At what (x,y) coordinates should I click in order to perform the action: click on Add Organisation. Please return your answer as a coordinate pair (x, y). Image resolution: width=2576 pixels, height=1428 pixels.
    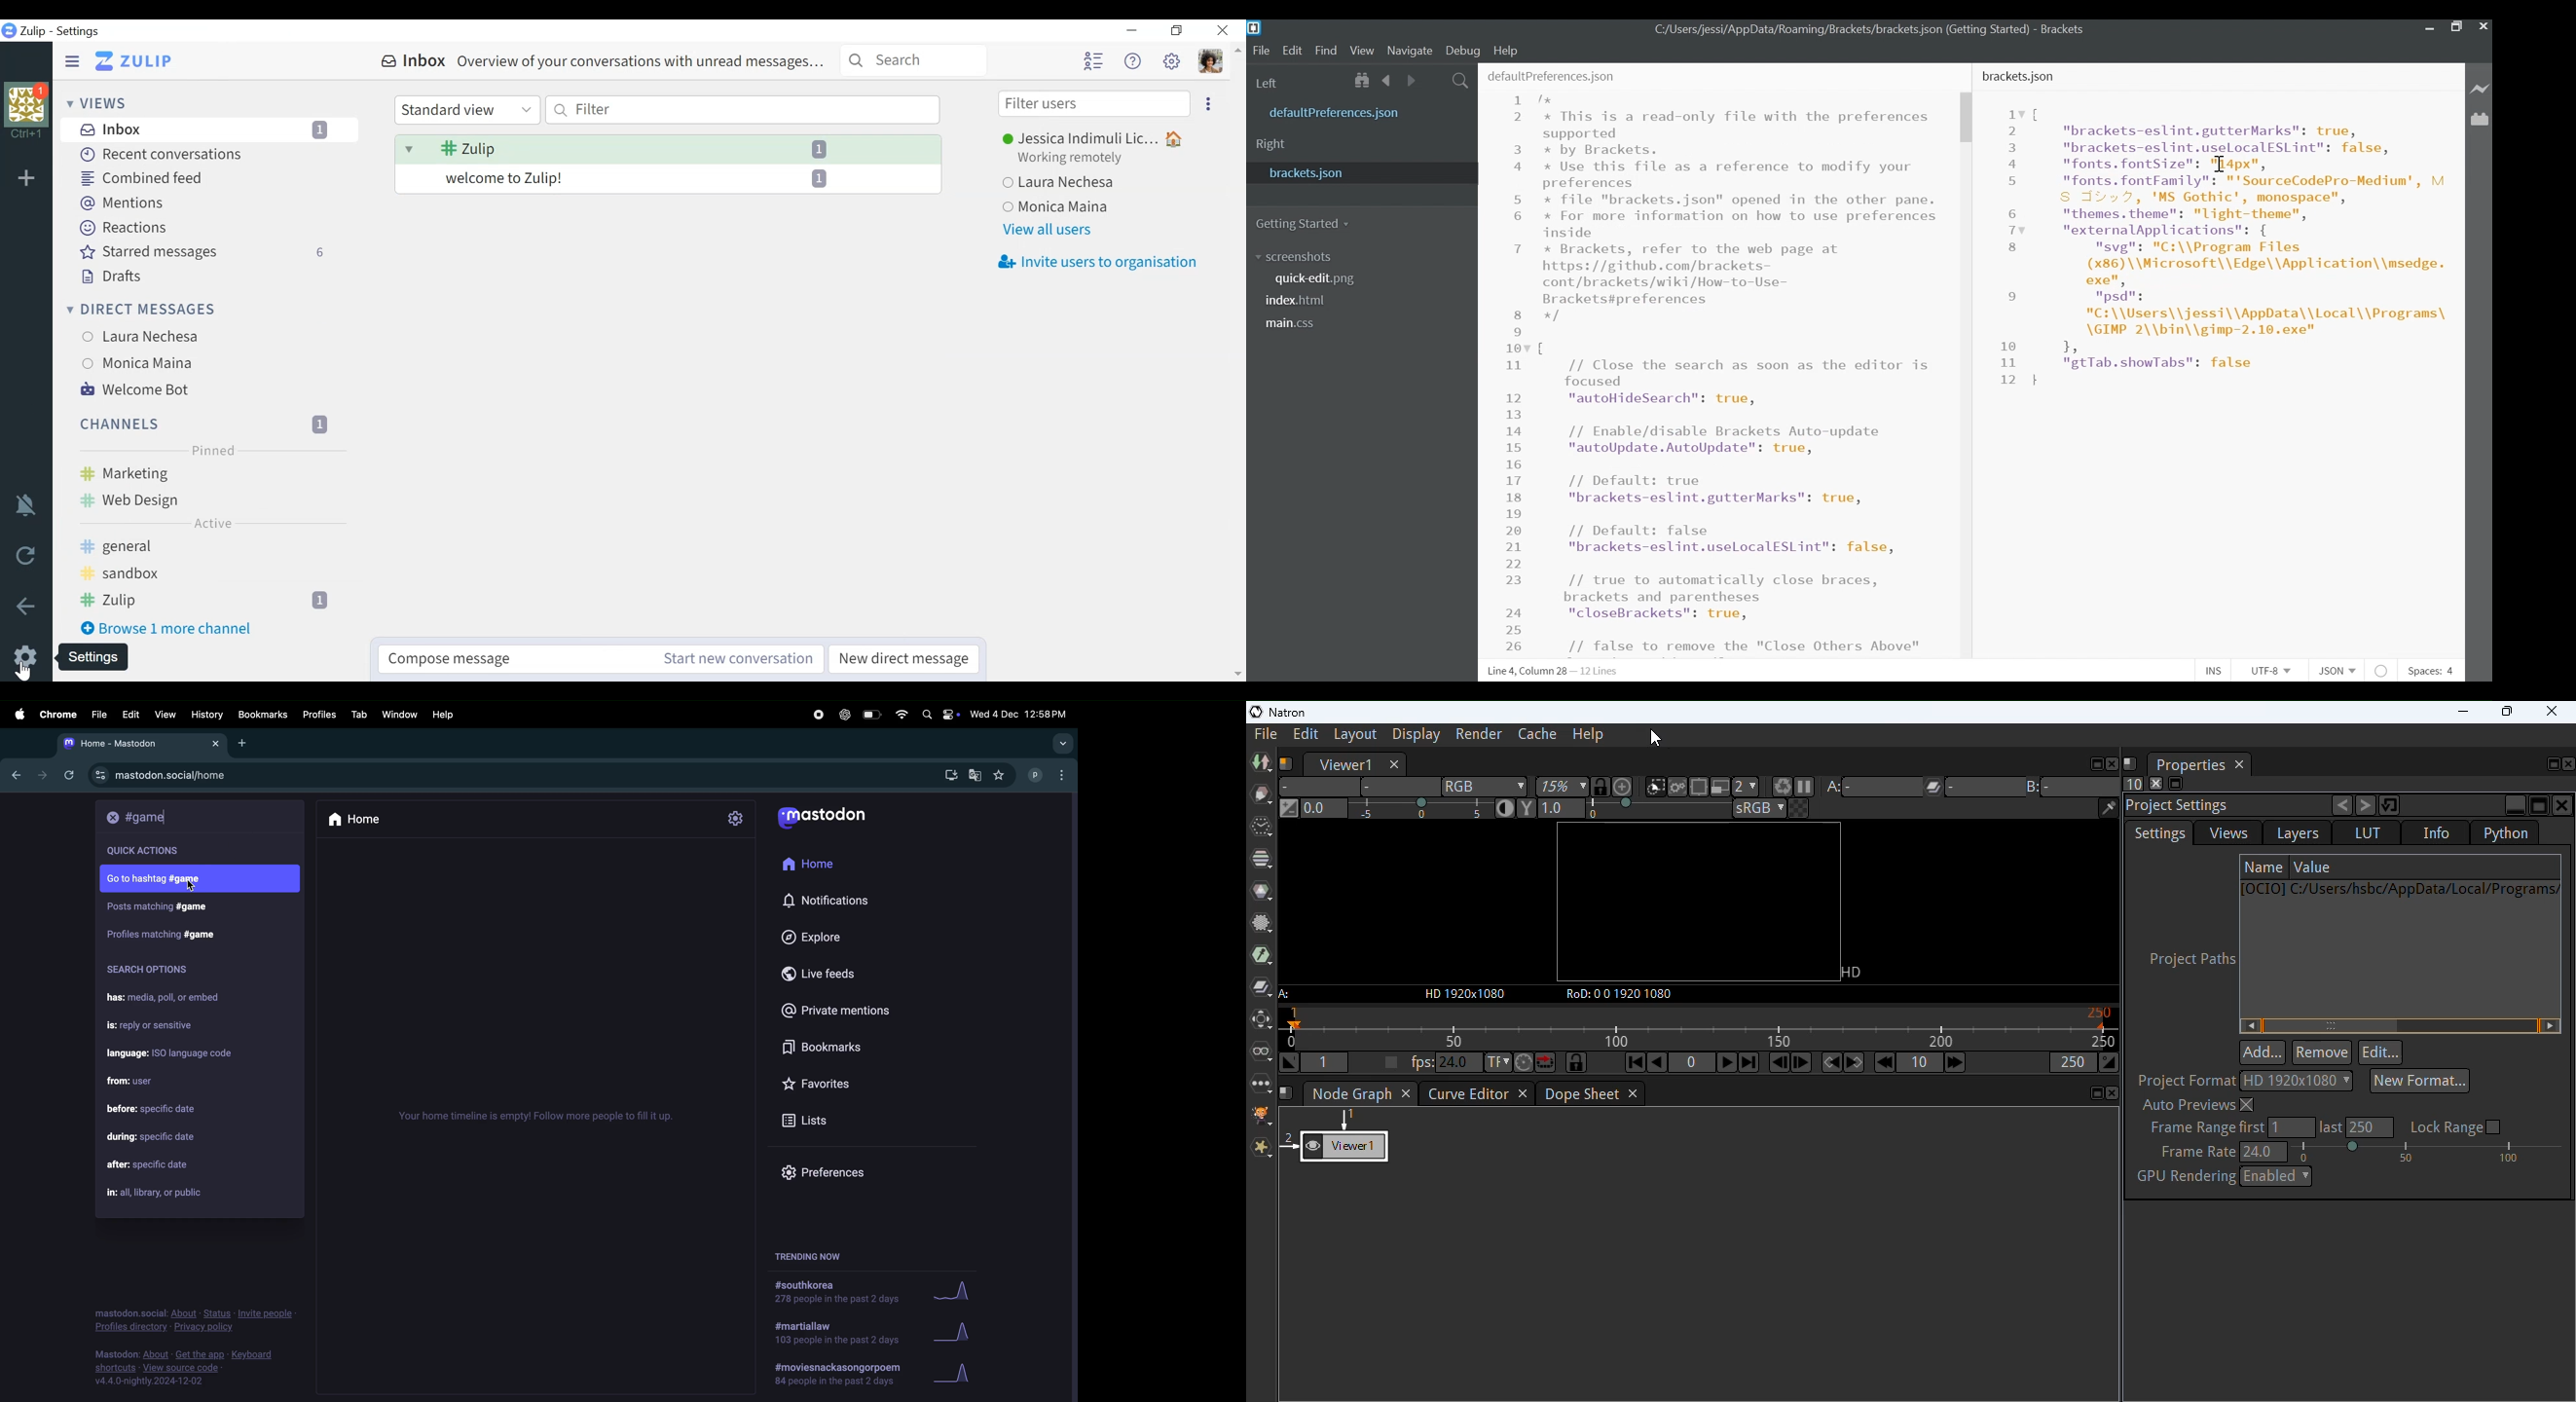
    Looking at the image, I should click on (27, 177).